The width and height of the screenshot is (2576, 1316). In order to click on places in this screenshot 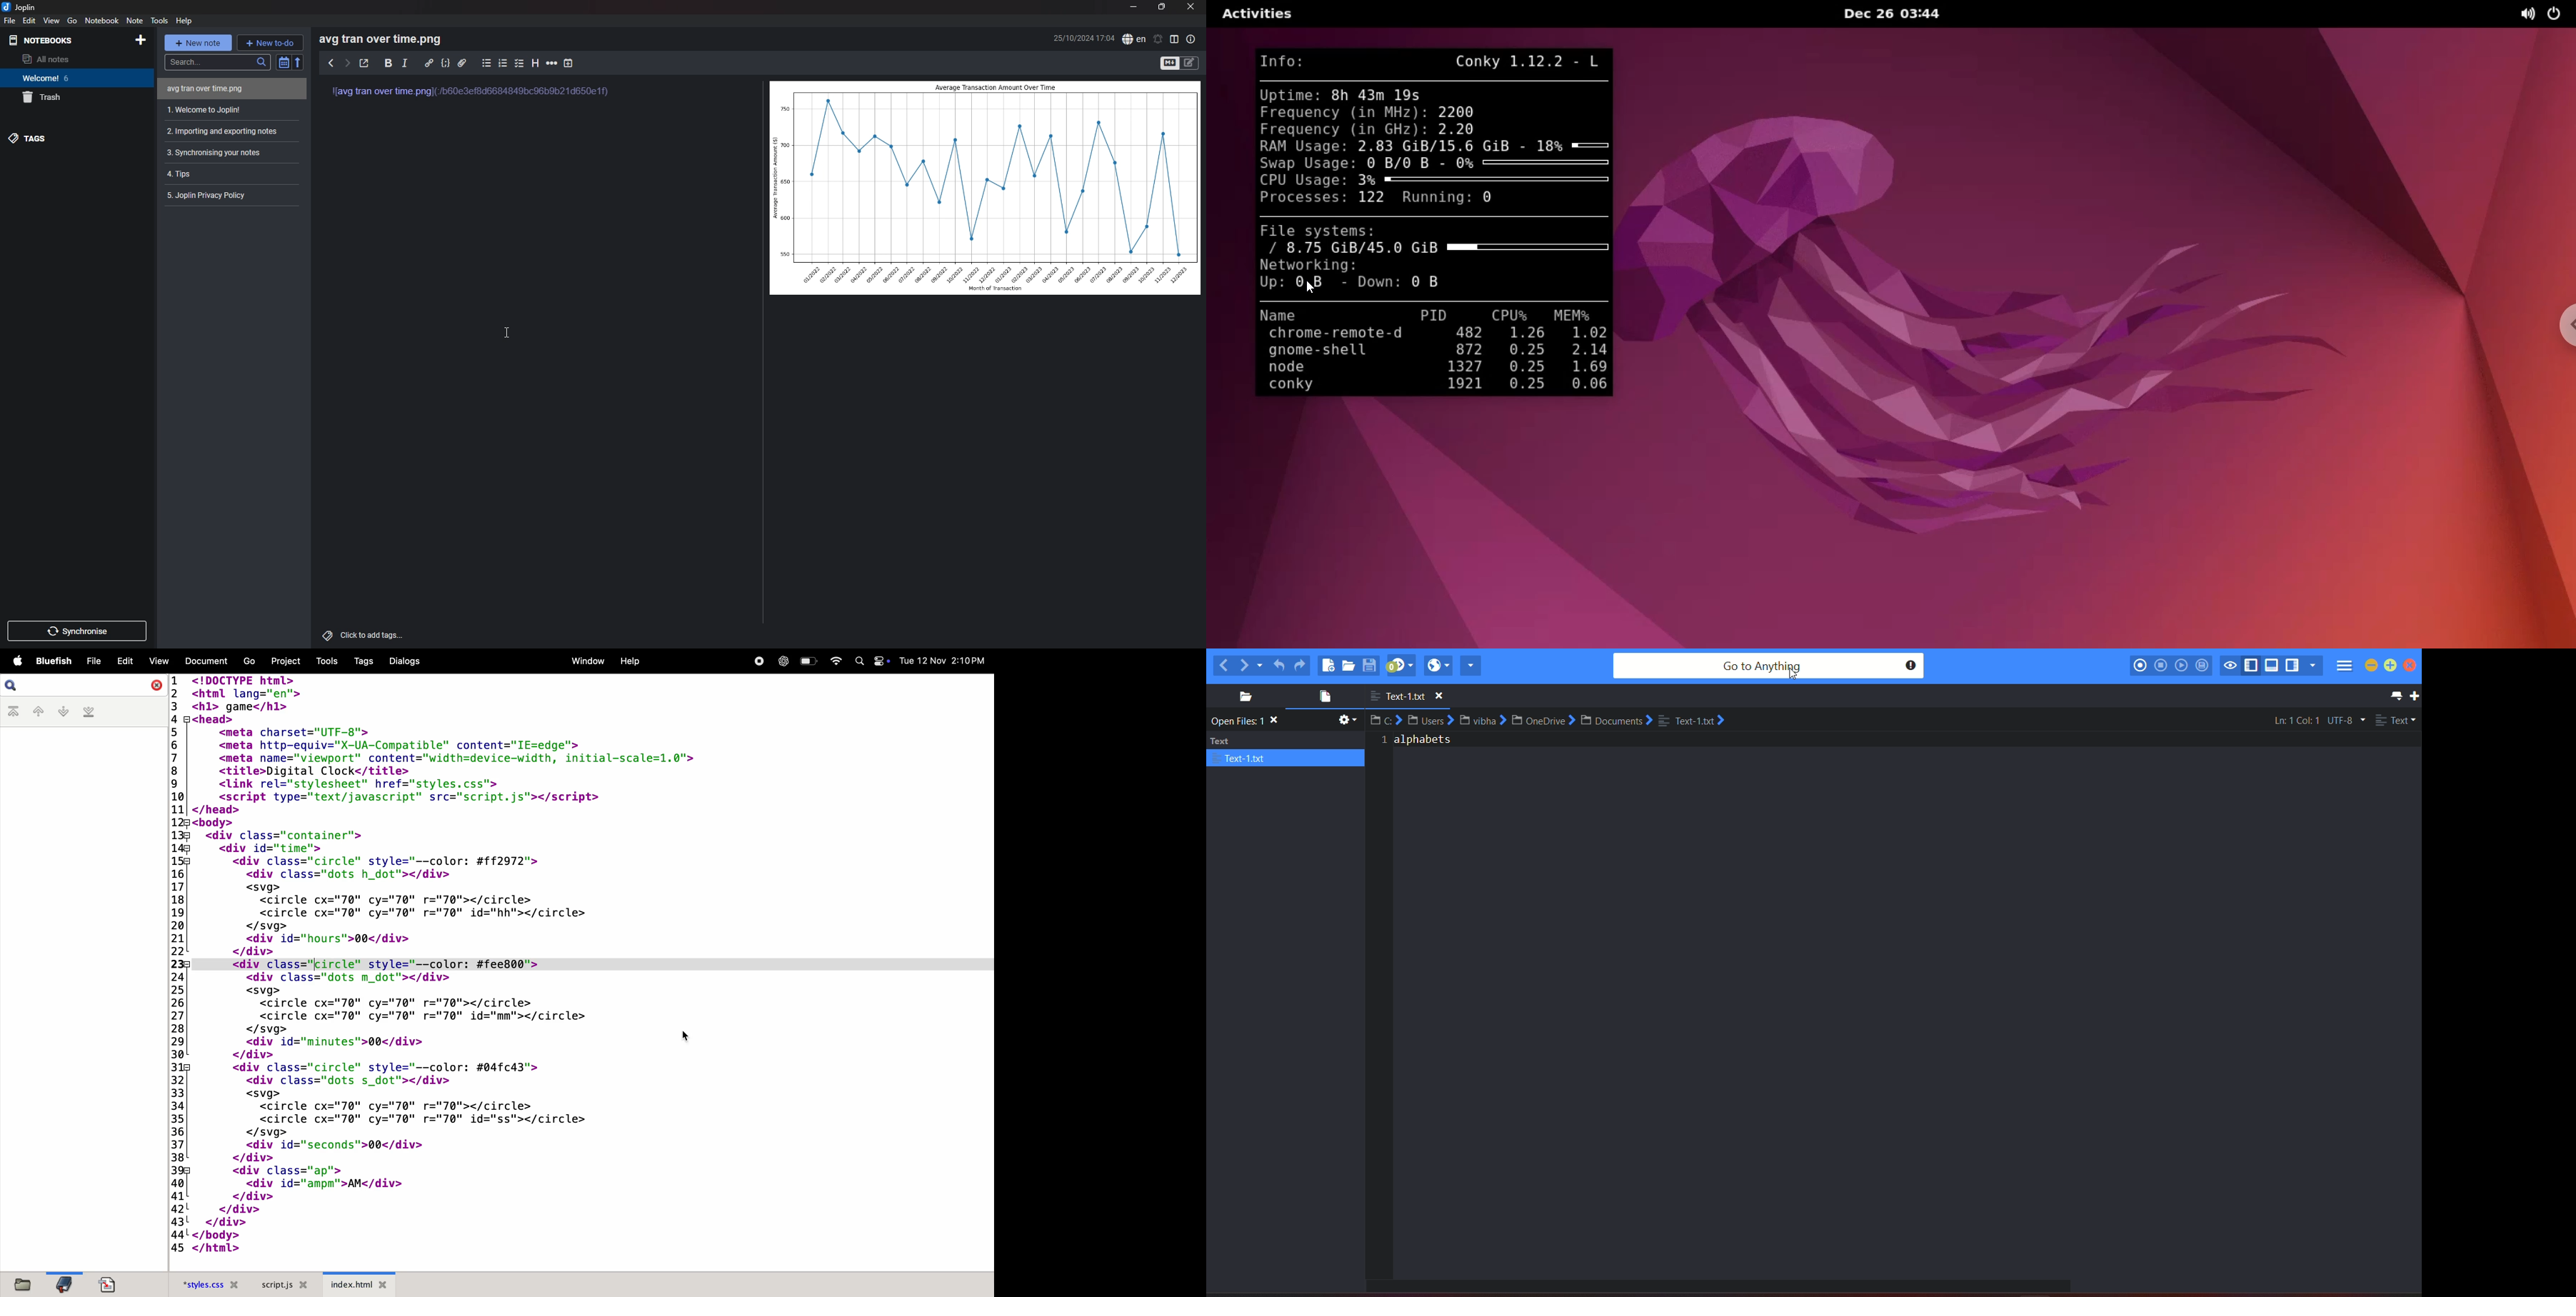, I will do `click(1241, 697)`.